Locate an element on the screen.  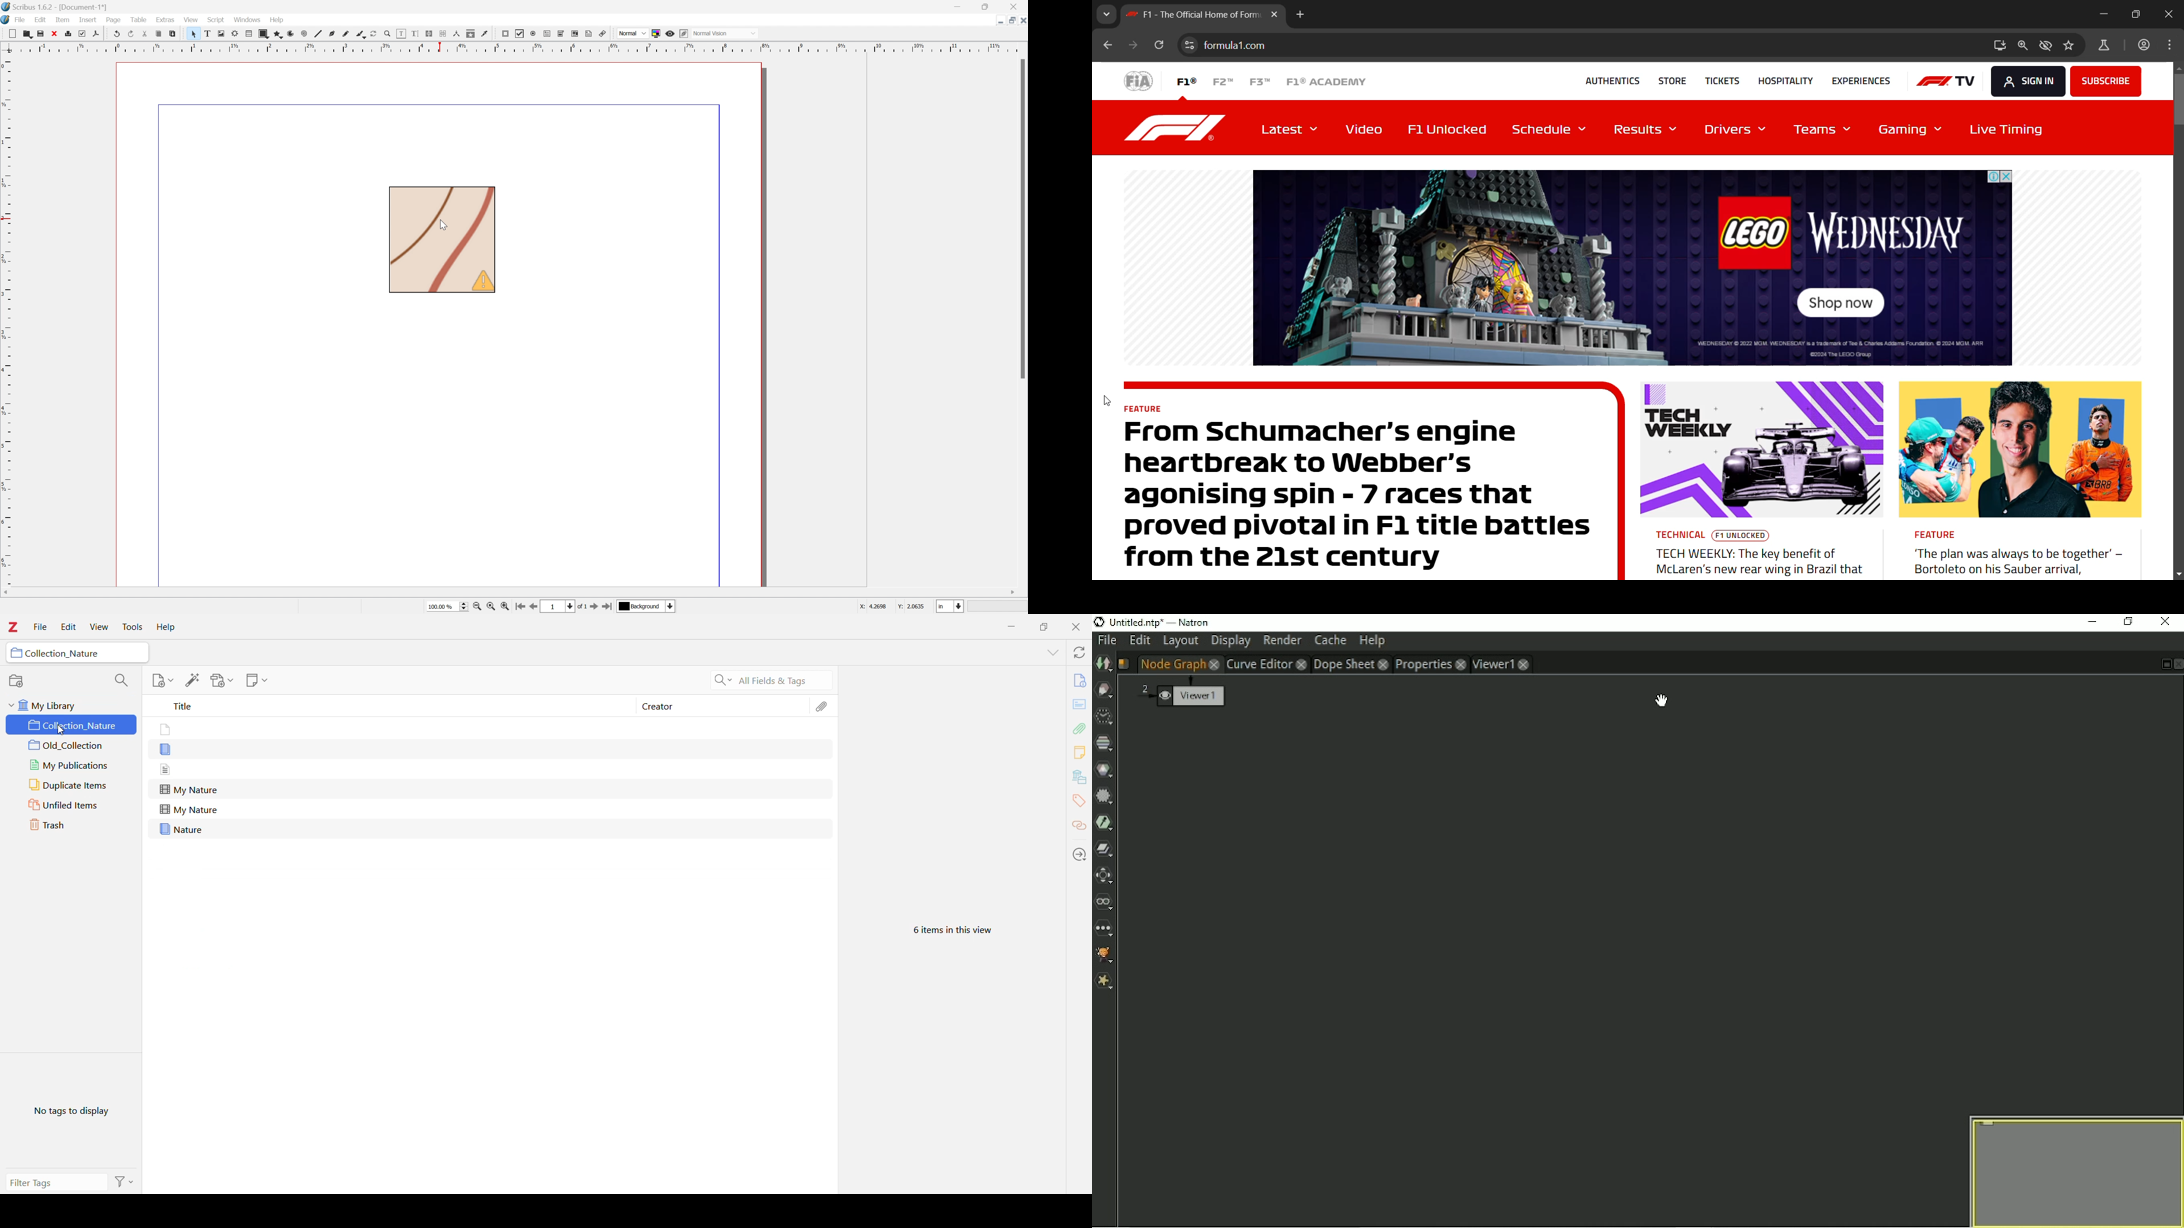
Unfiled Items is located at coordinates (72, 806).